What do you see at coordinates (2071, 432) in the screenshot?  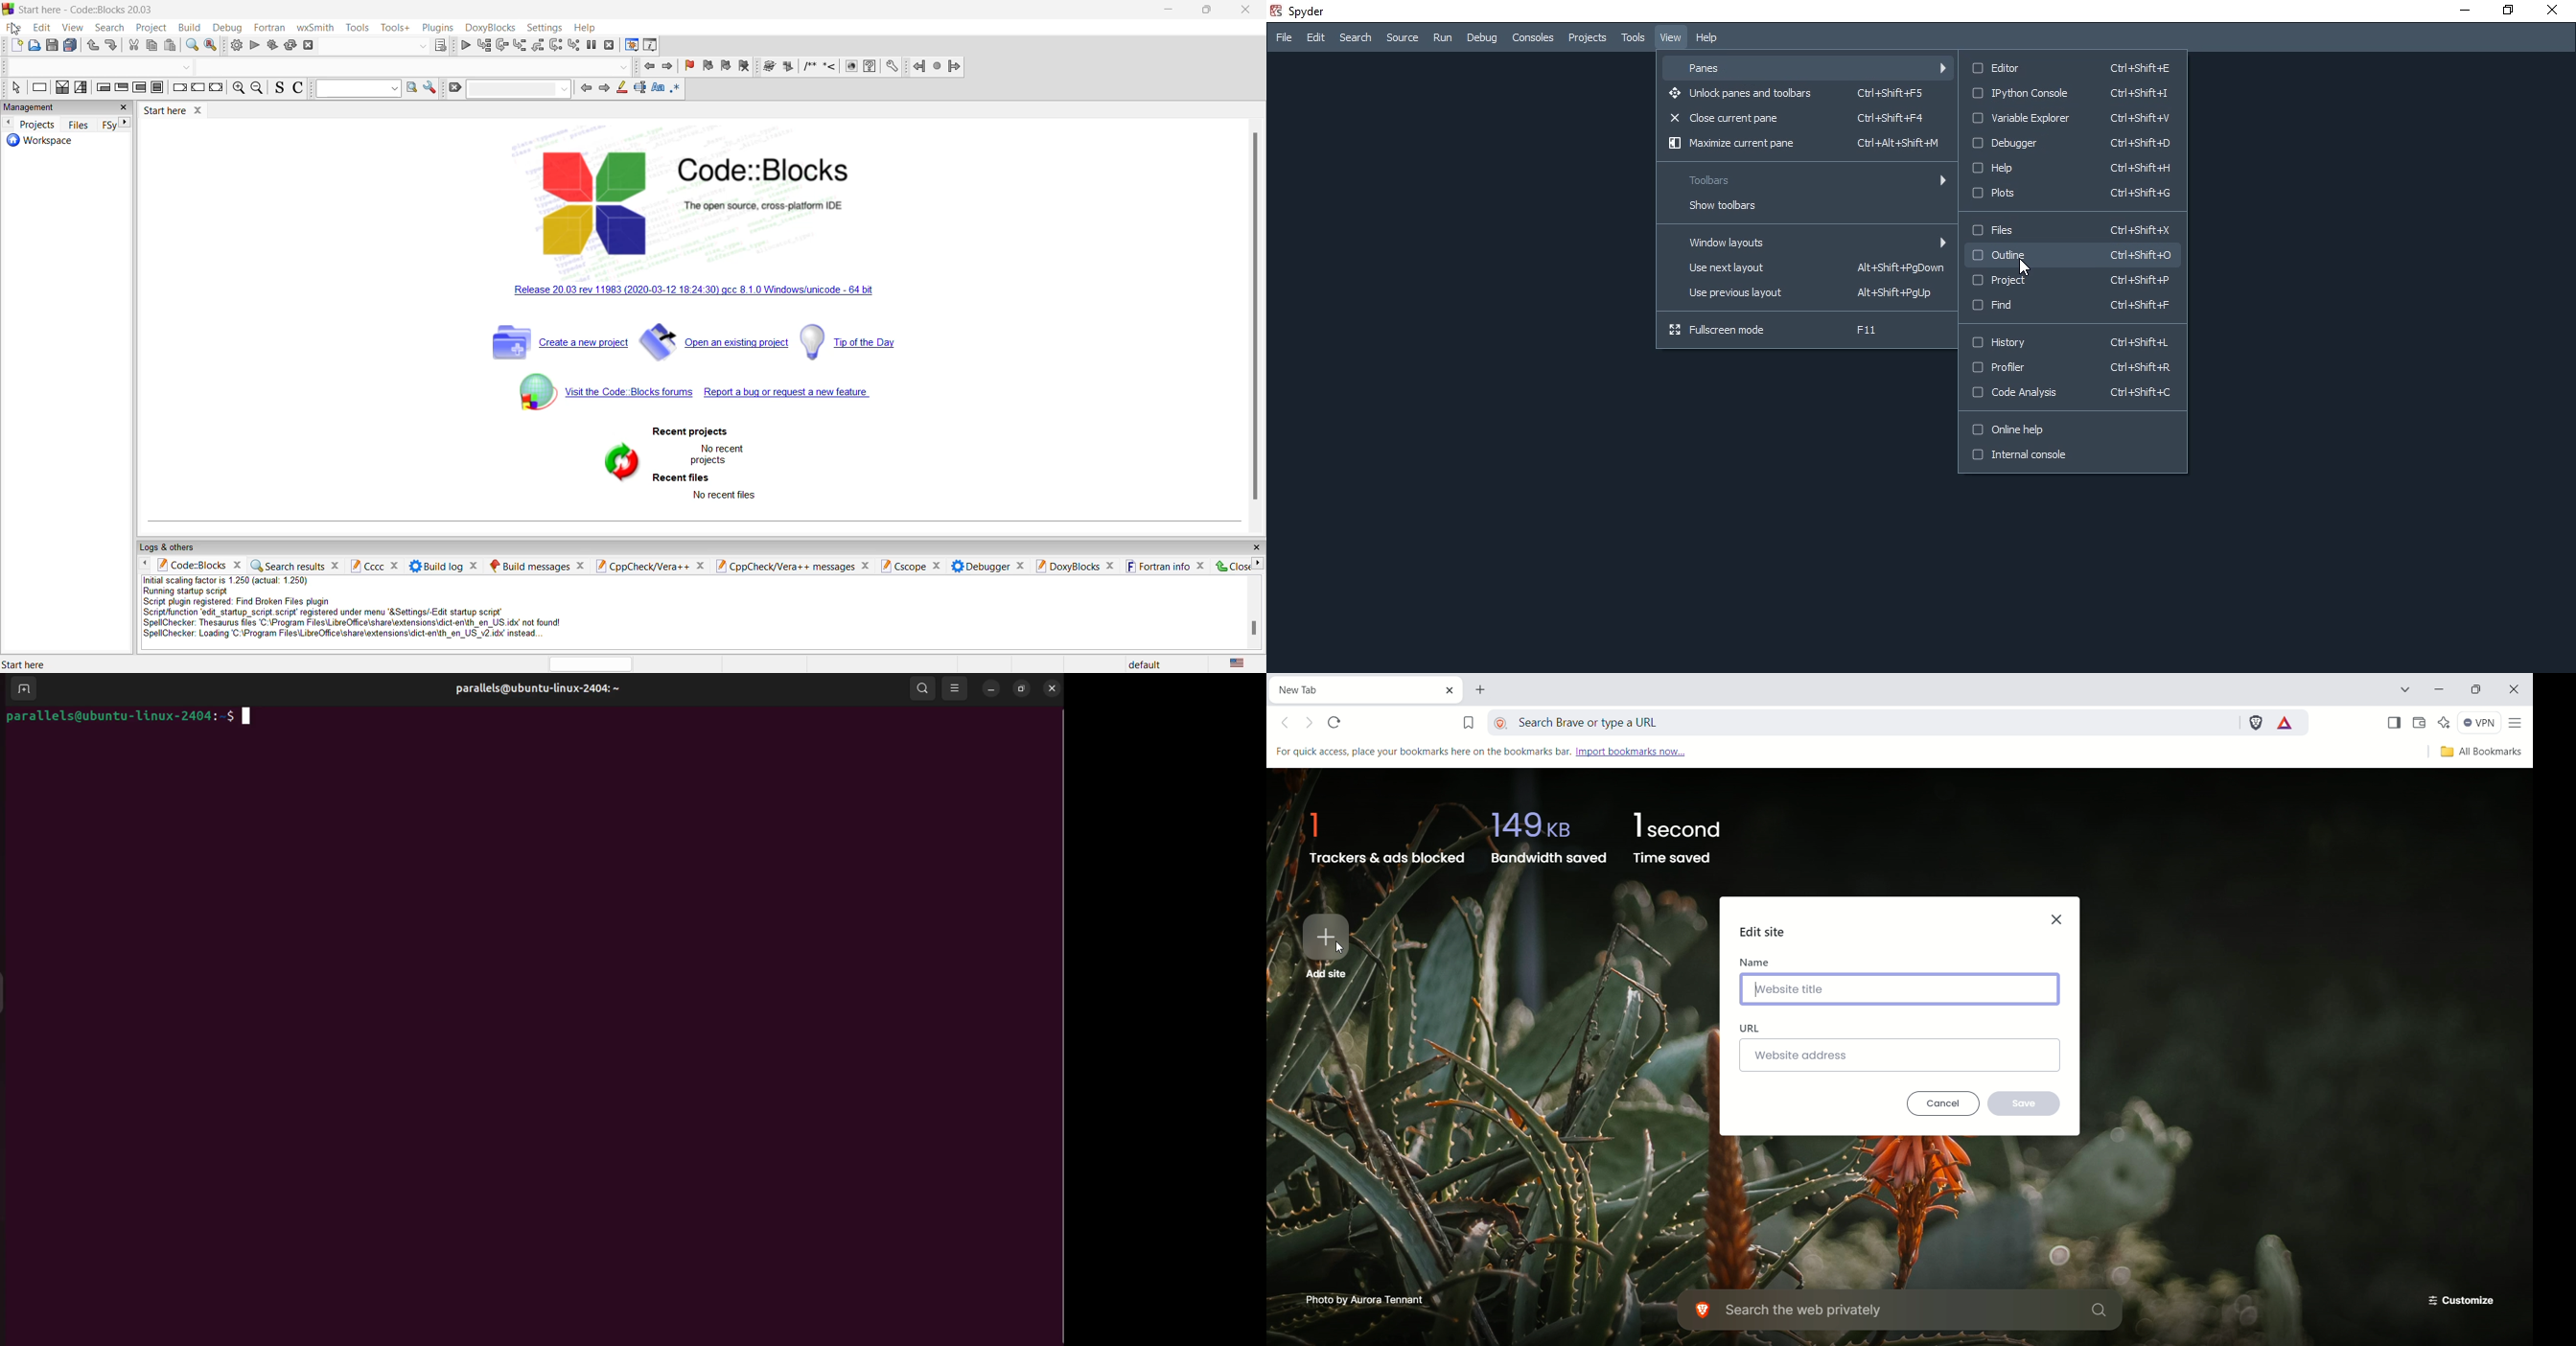 I see `Online help` at bounding box center [2071, 432].